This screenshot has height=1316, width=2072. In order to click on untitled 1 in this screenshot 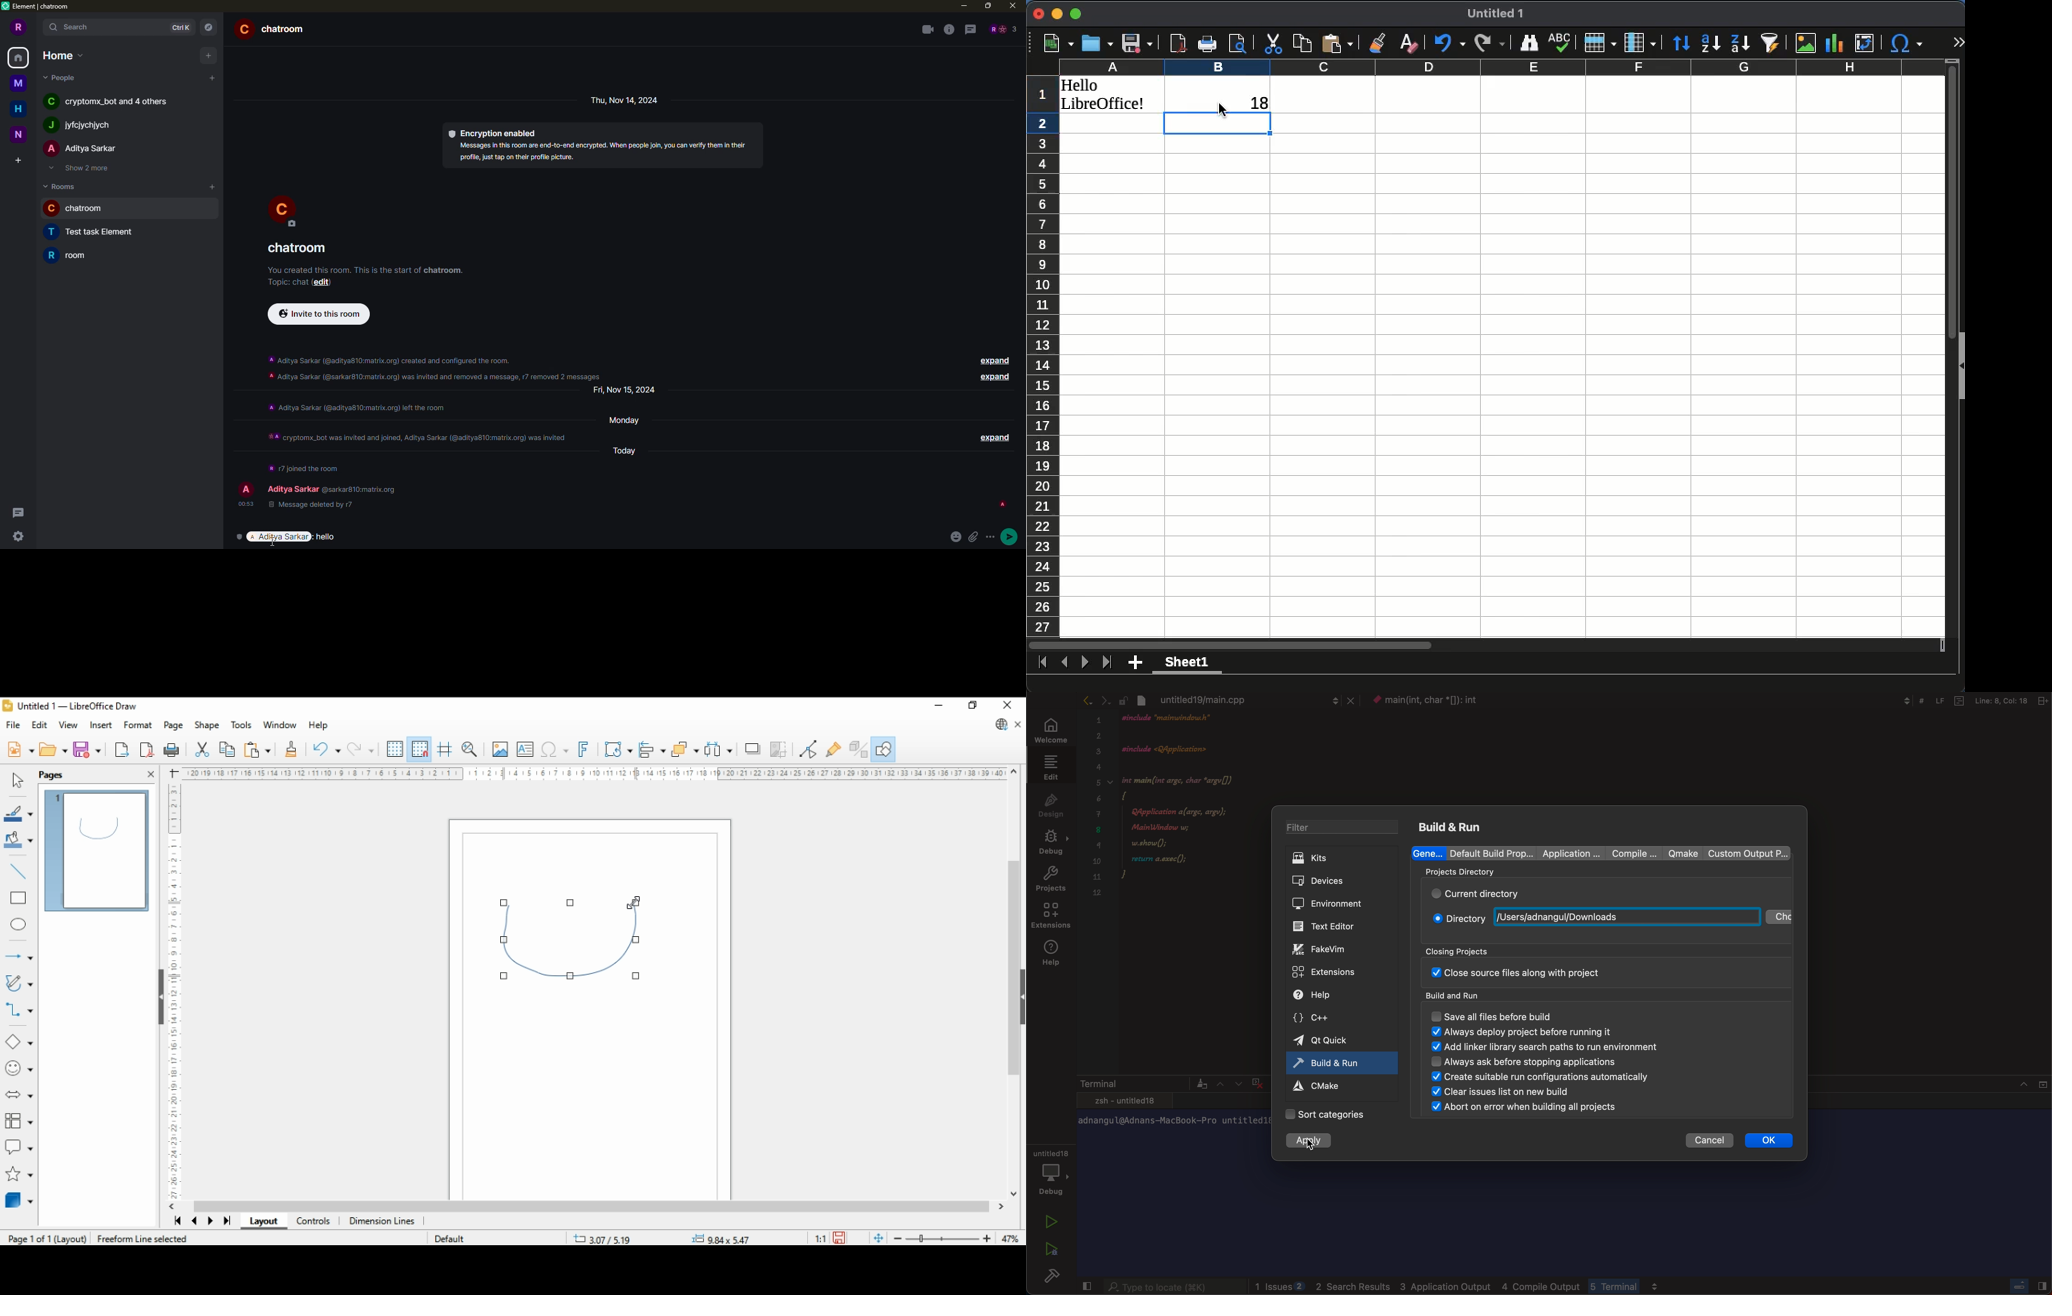, I will do `click(1496, 15)`.